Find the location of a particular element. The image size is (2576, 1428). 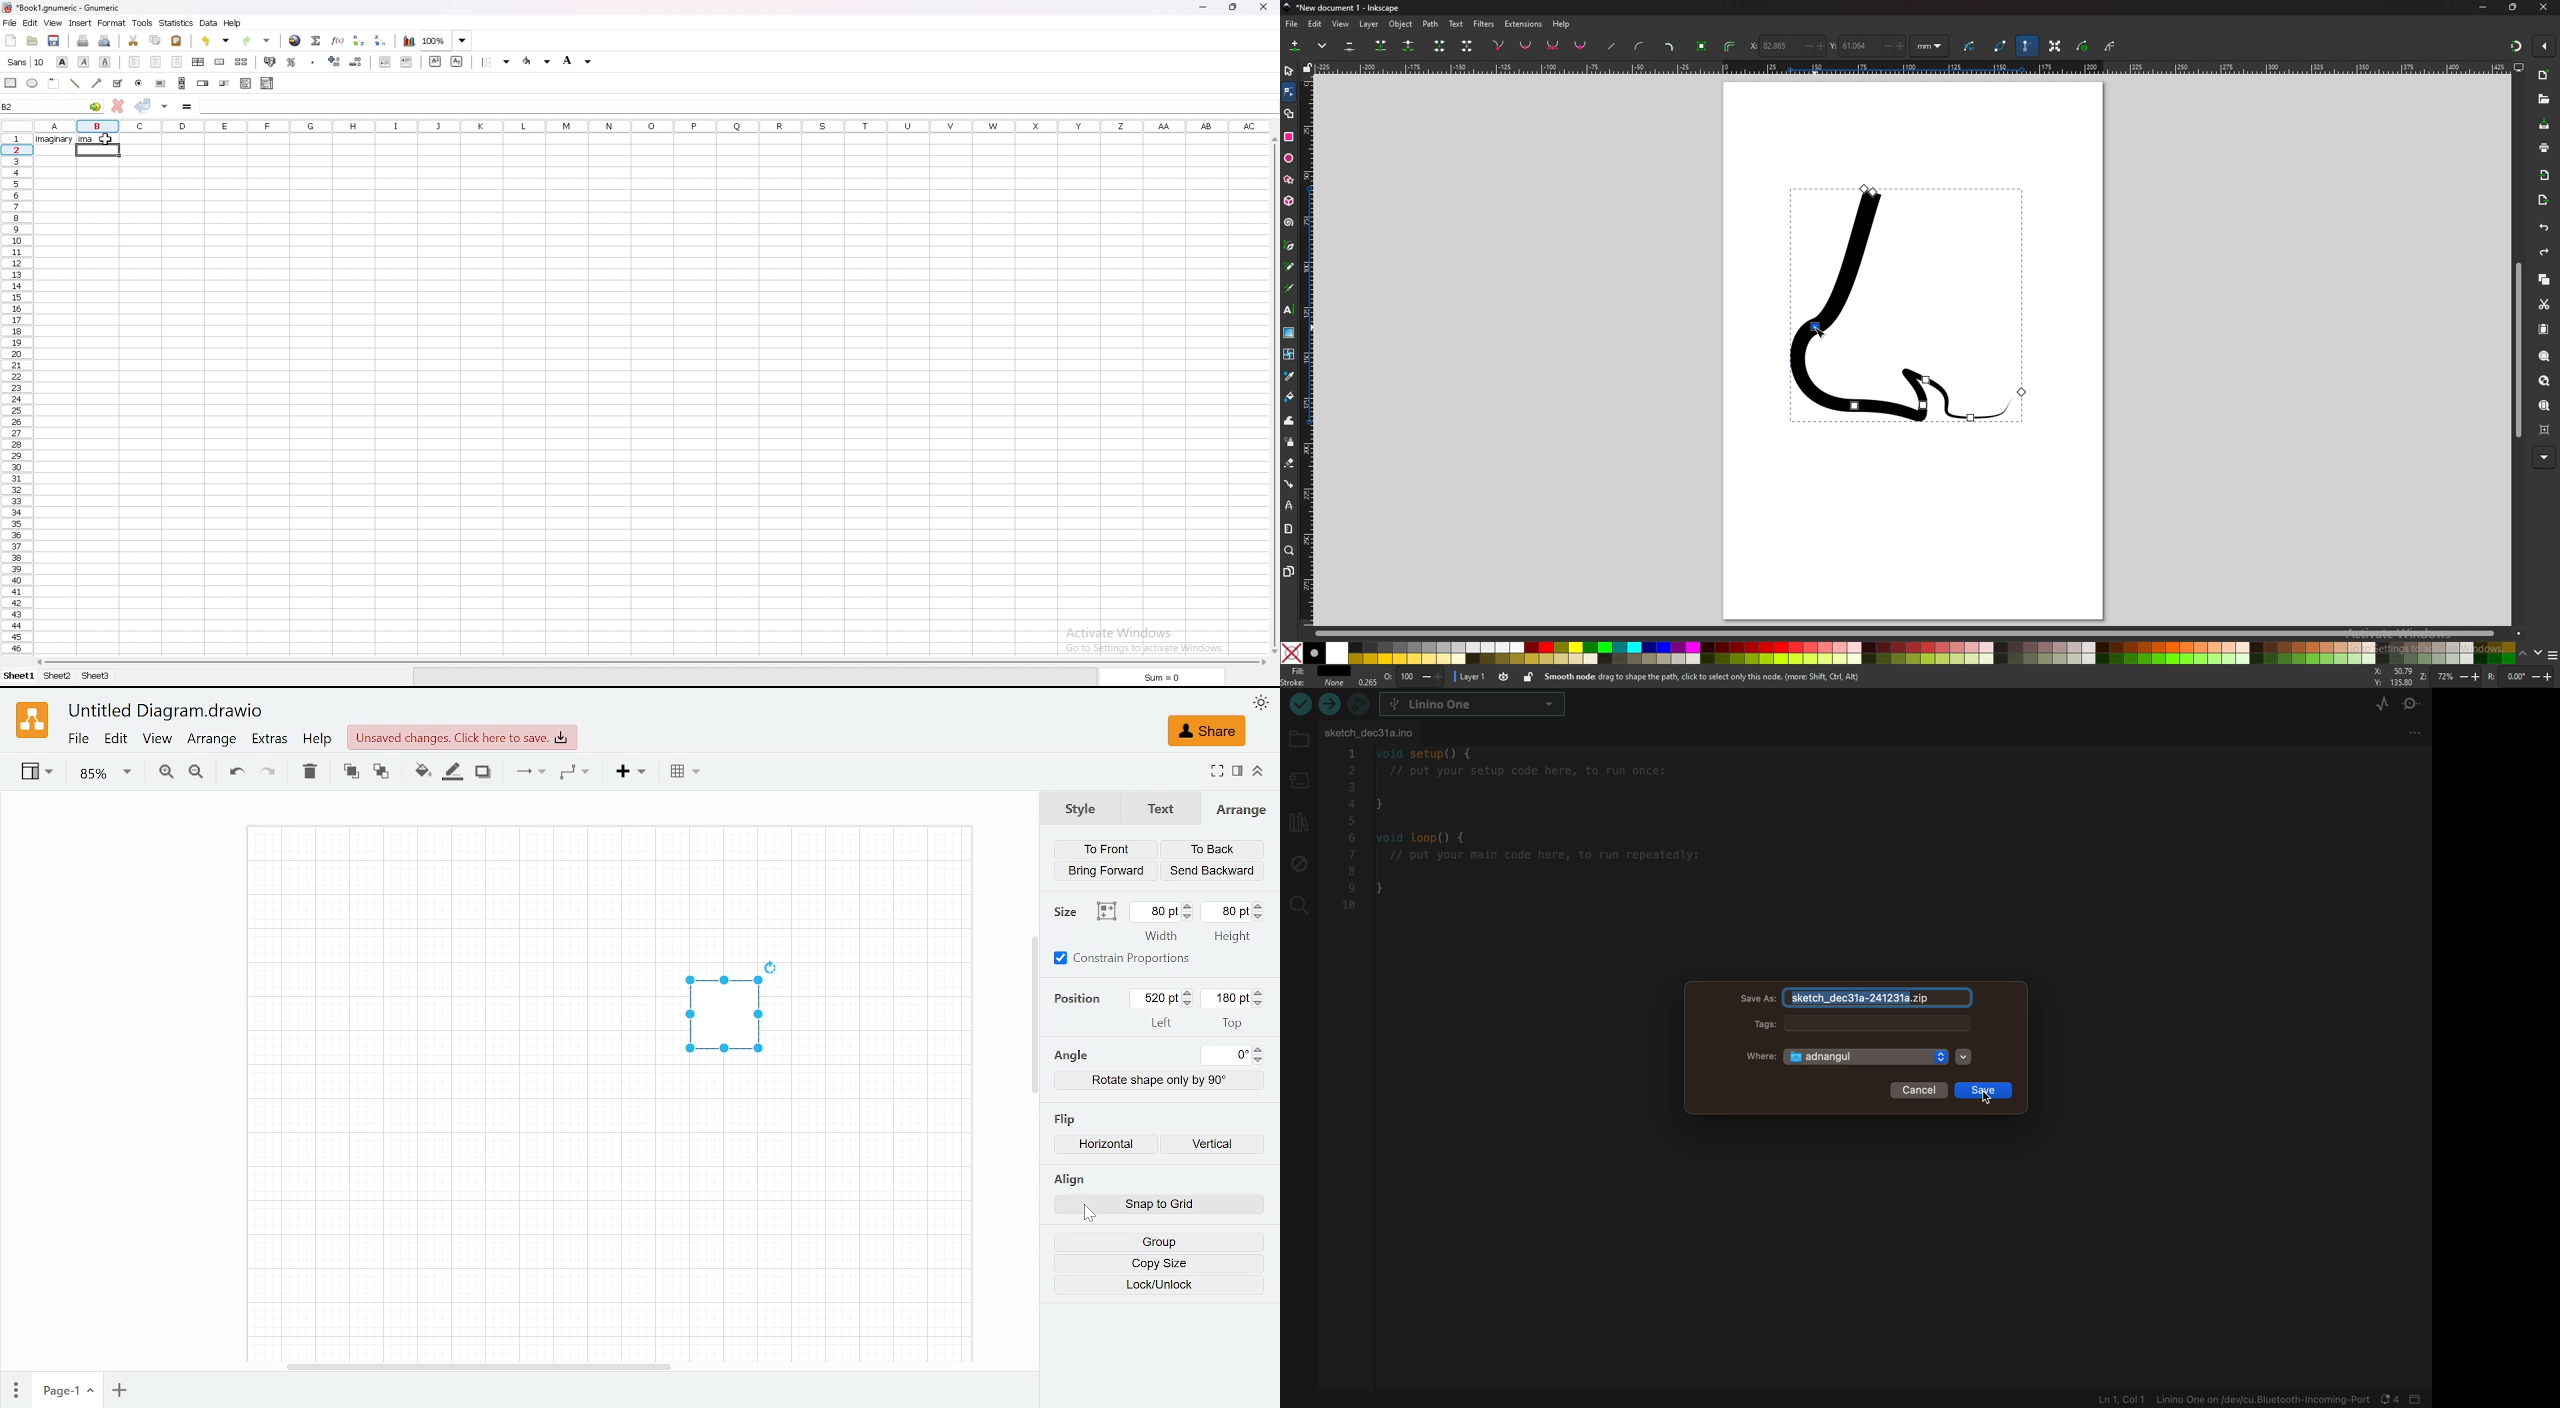

display view is located at coordinates (2519, 68).